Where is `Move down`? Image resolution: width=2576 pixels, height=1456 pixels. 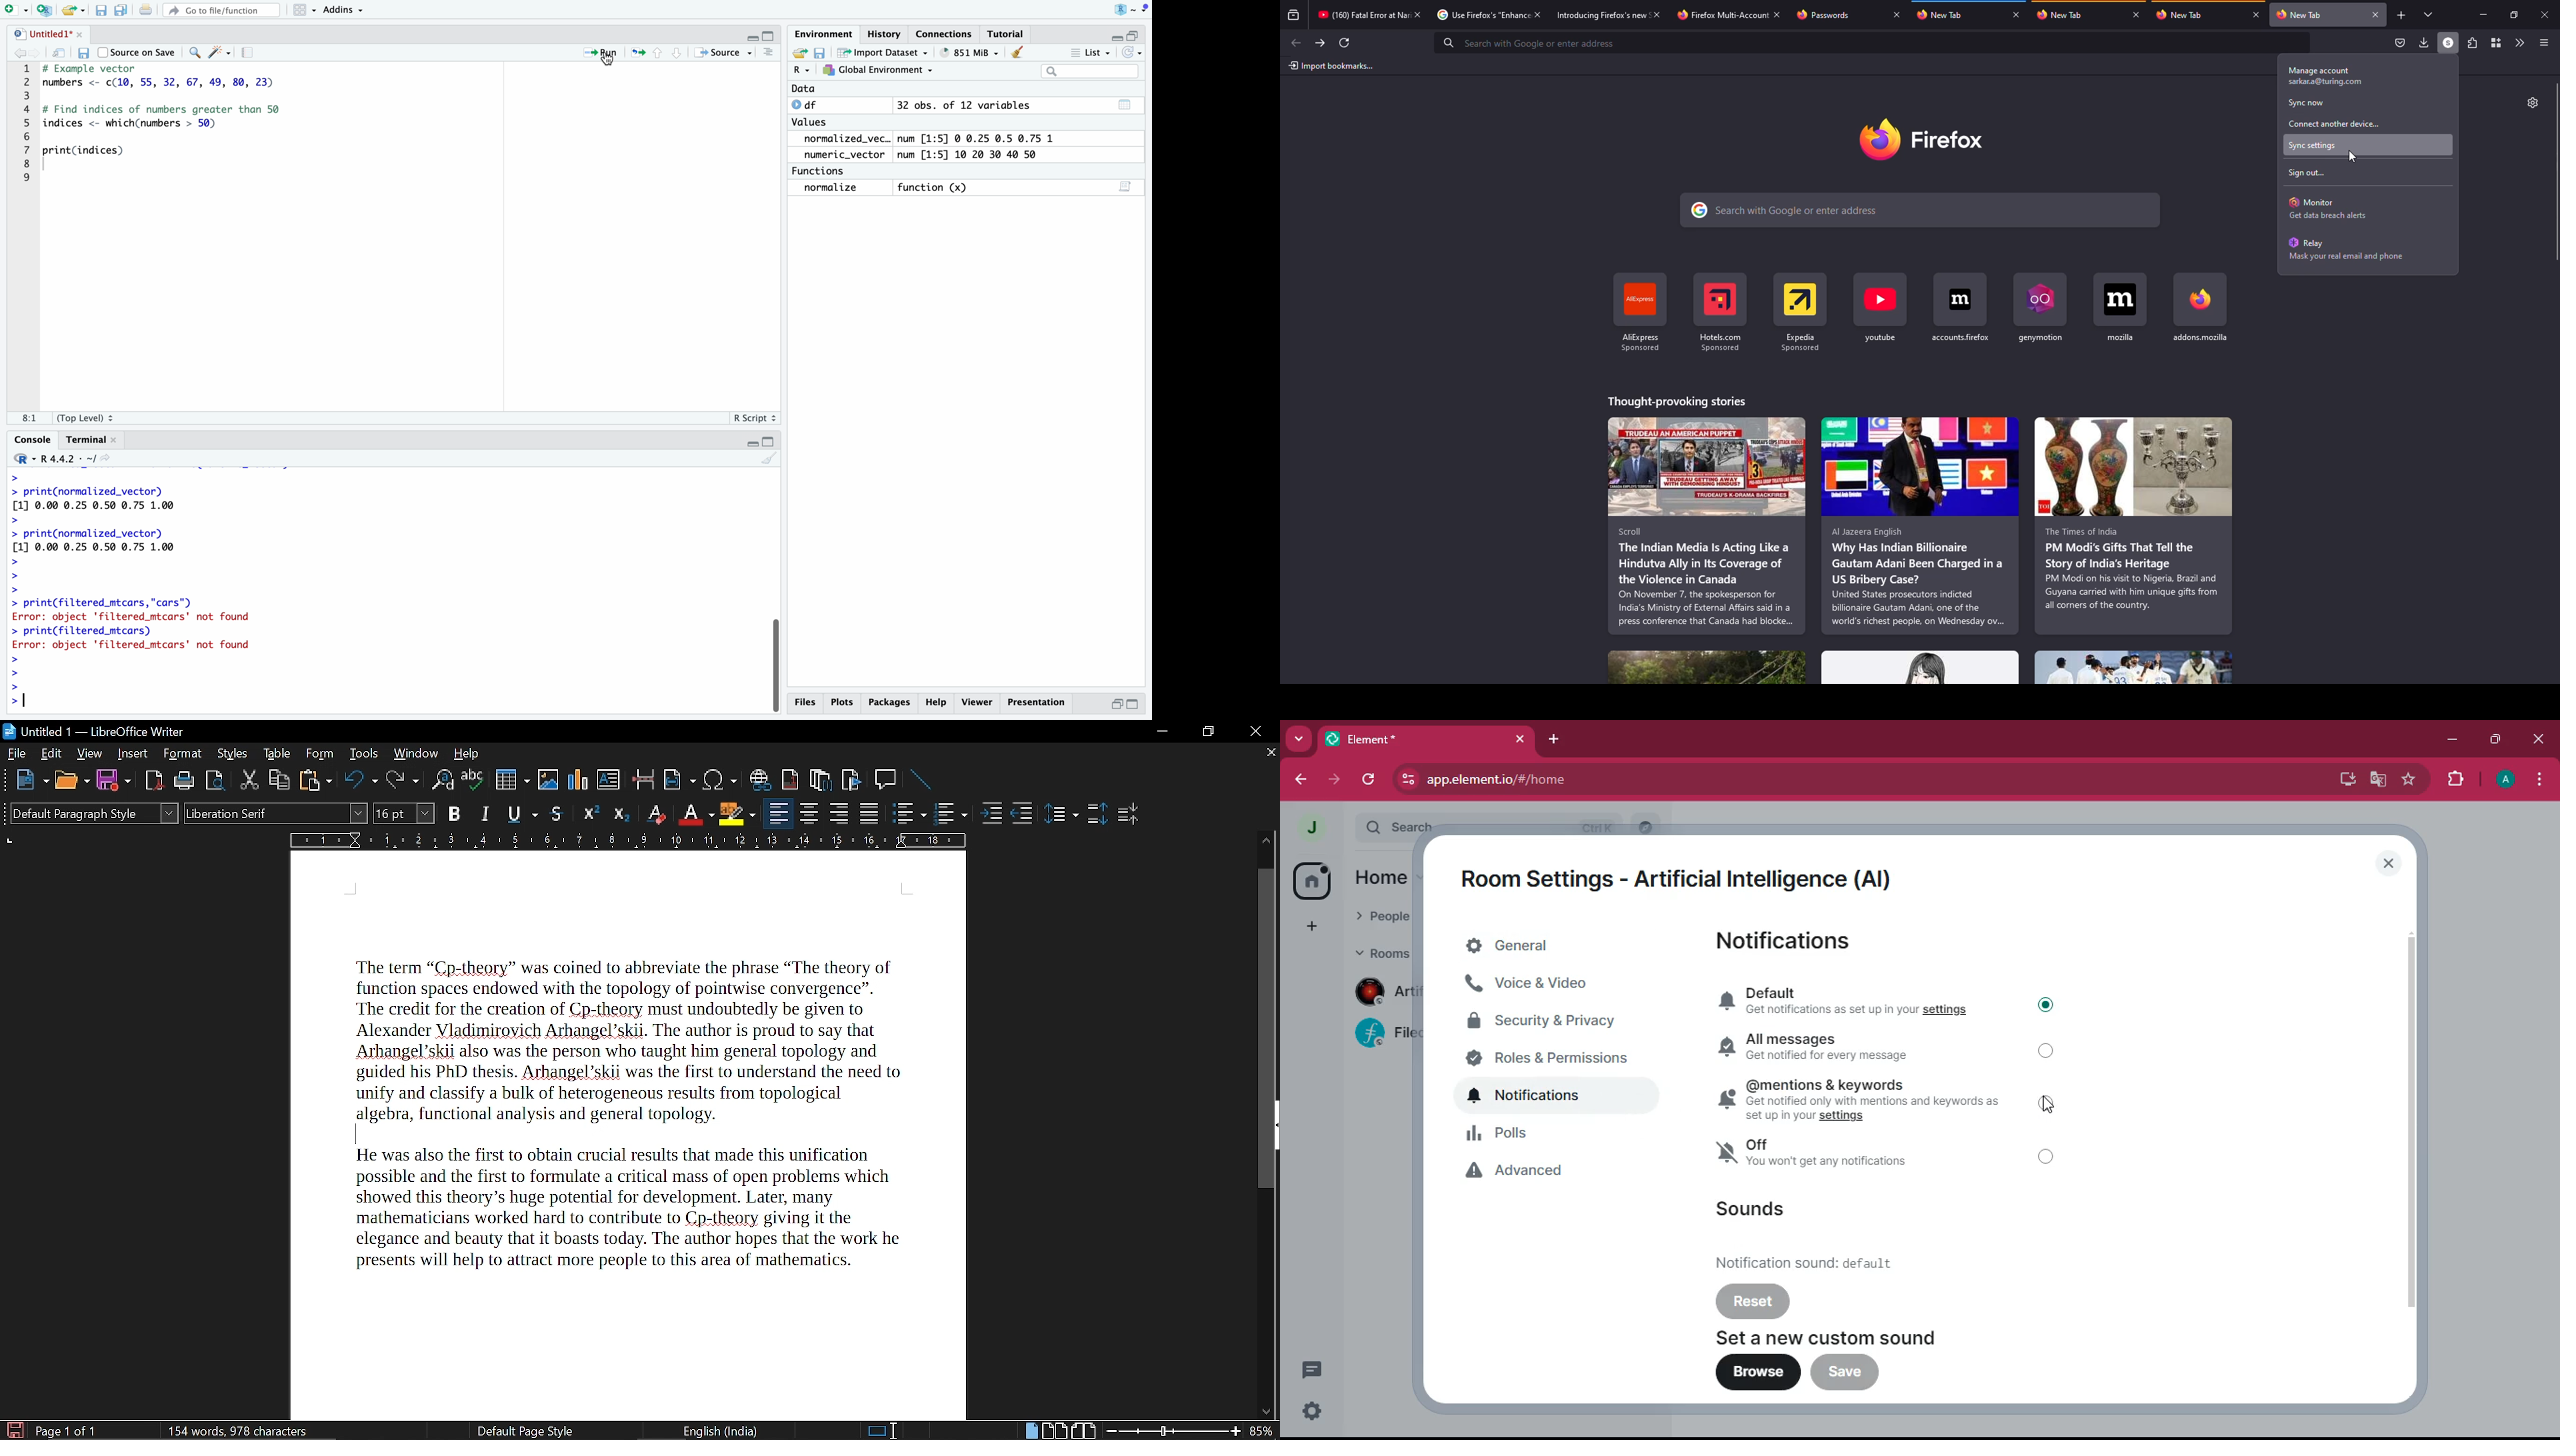 Move down is located at coordinates (1263, 1410).